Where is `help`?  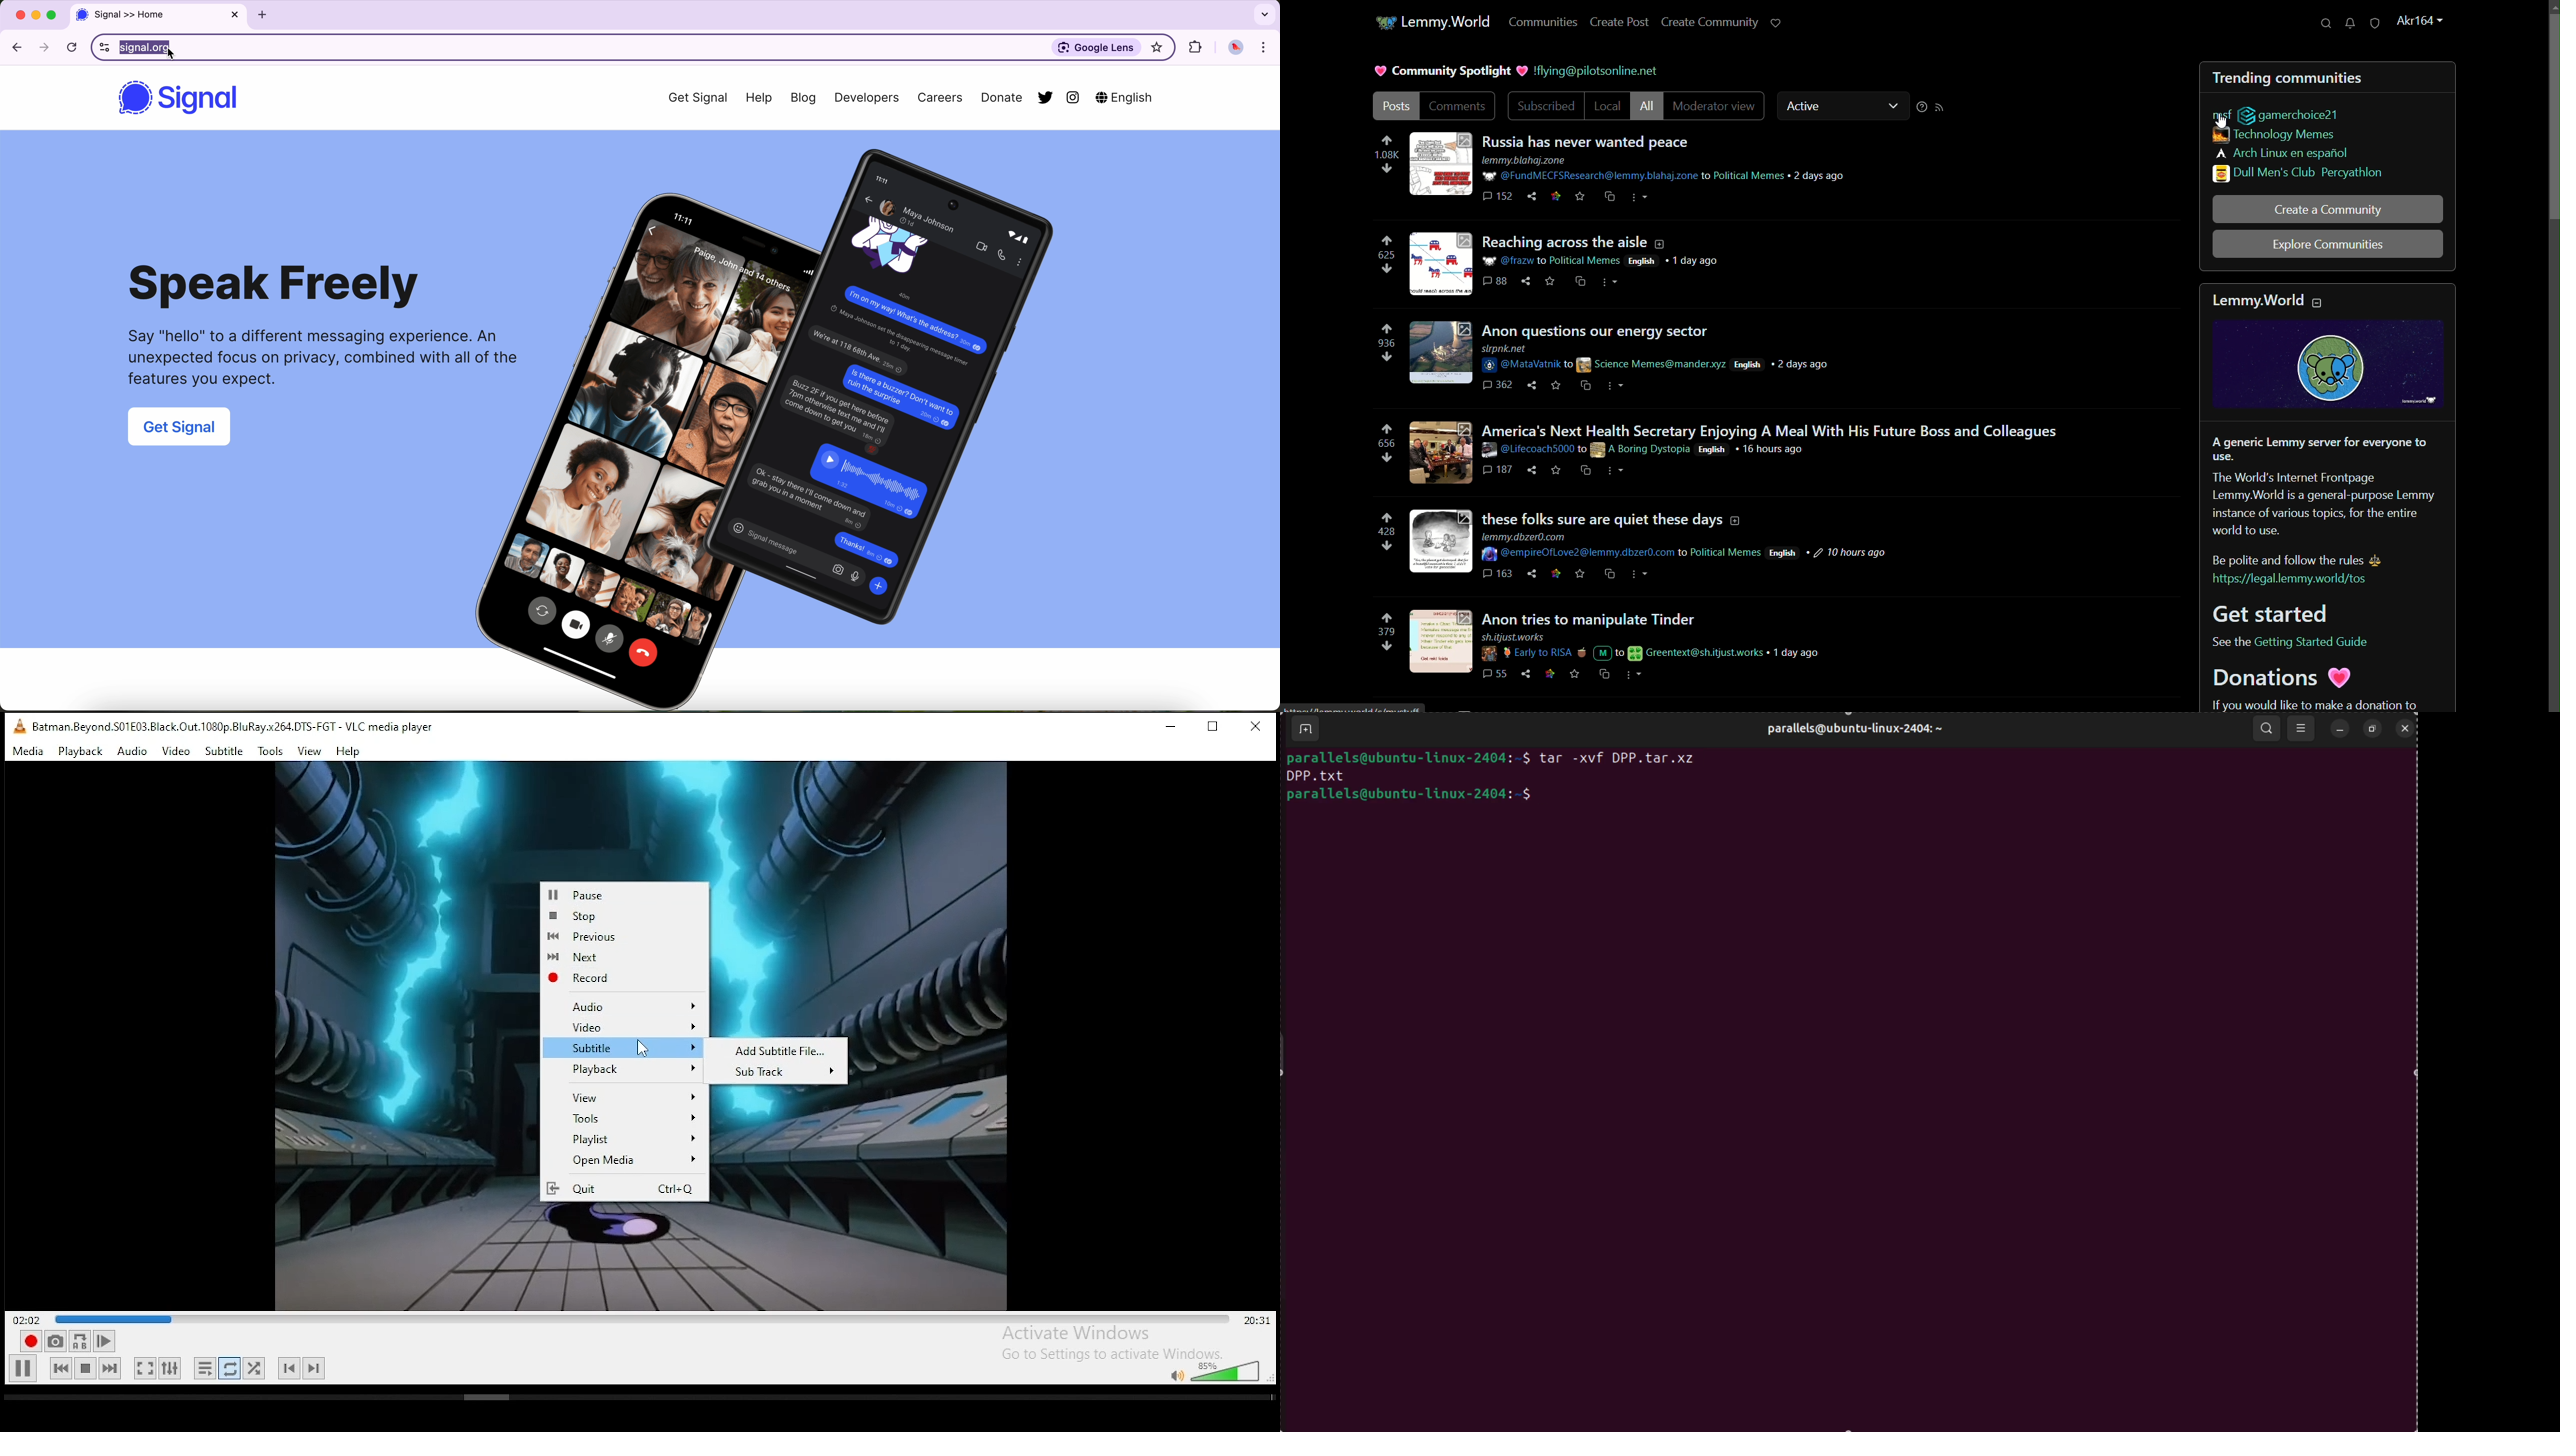 help is located at coordinates (349, 752).